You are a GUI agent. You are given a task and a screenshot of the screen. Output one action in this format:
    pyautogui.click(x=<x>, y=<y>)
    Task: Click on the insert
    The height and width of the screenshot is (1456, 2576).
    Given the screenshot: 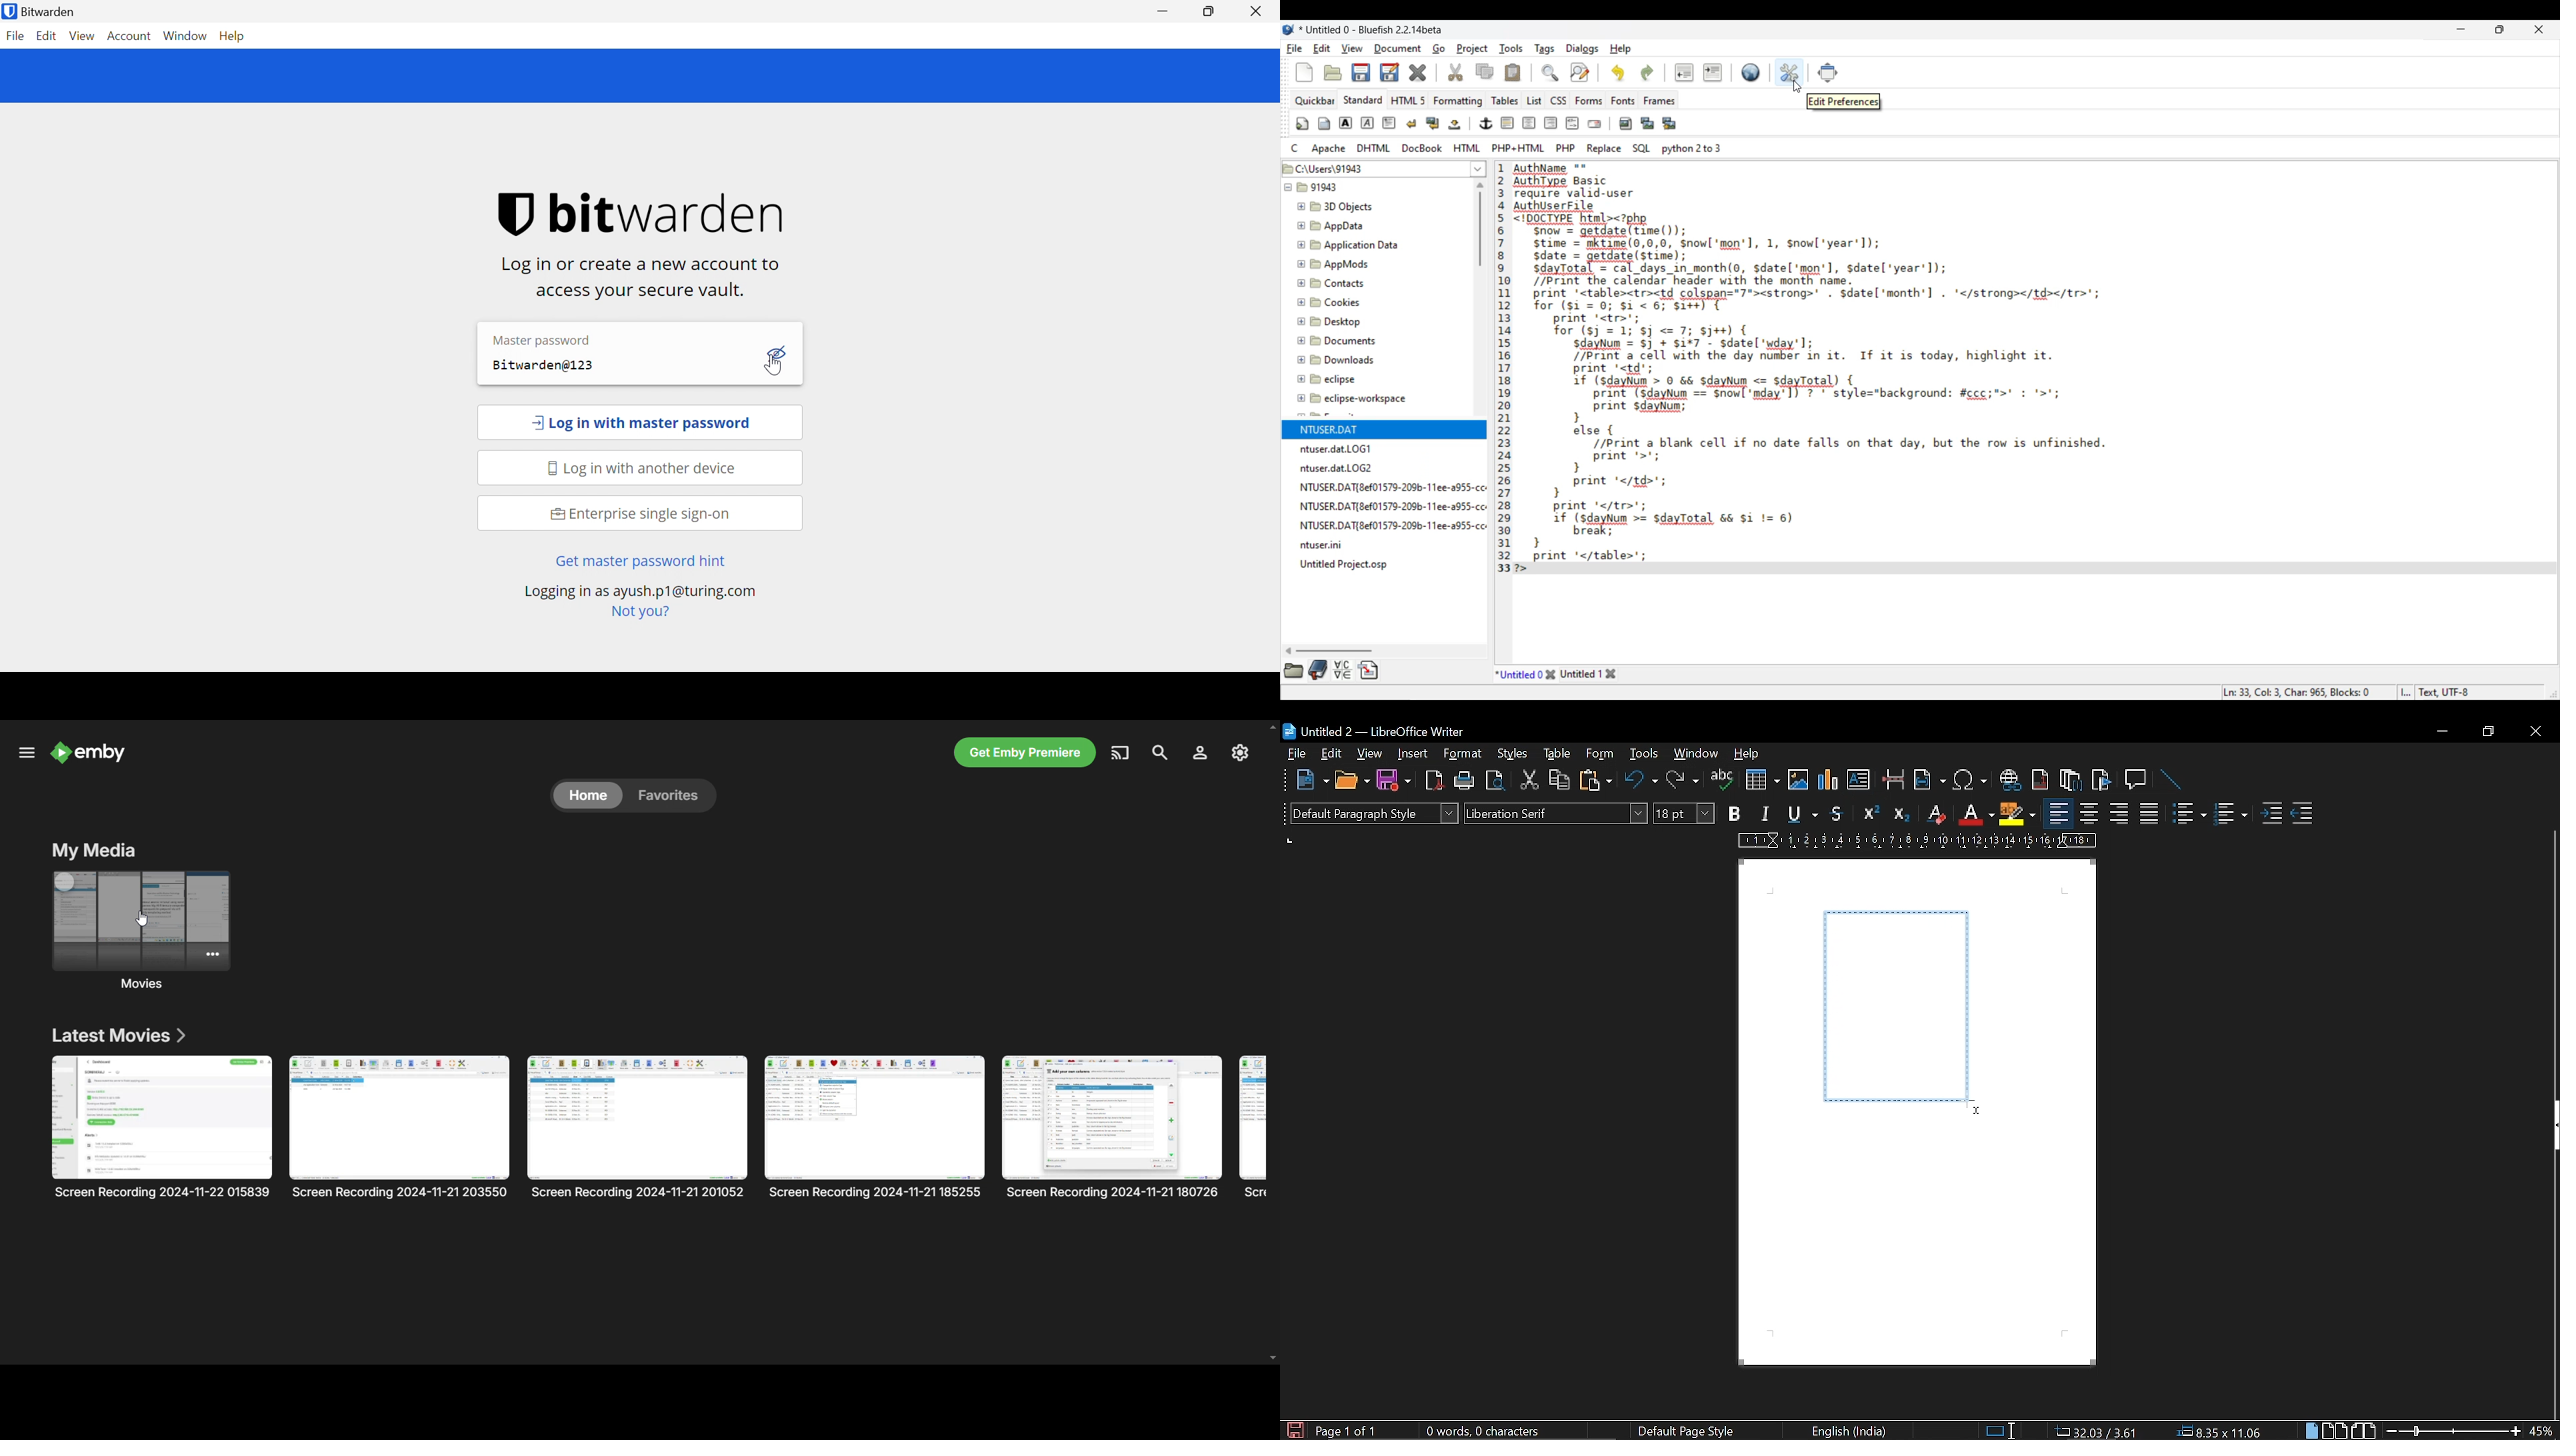 What is the action you would take?
    pyautogui.click(x=1413, y=754)
    